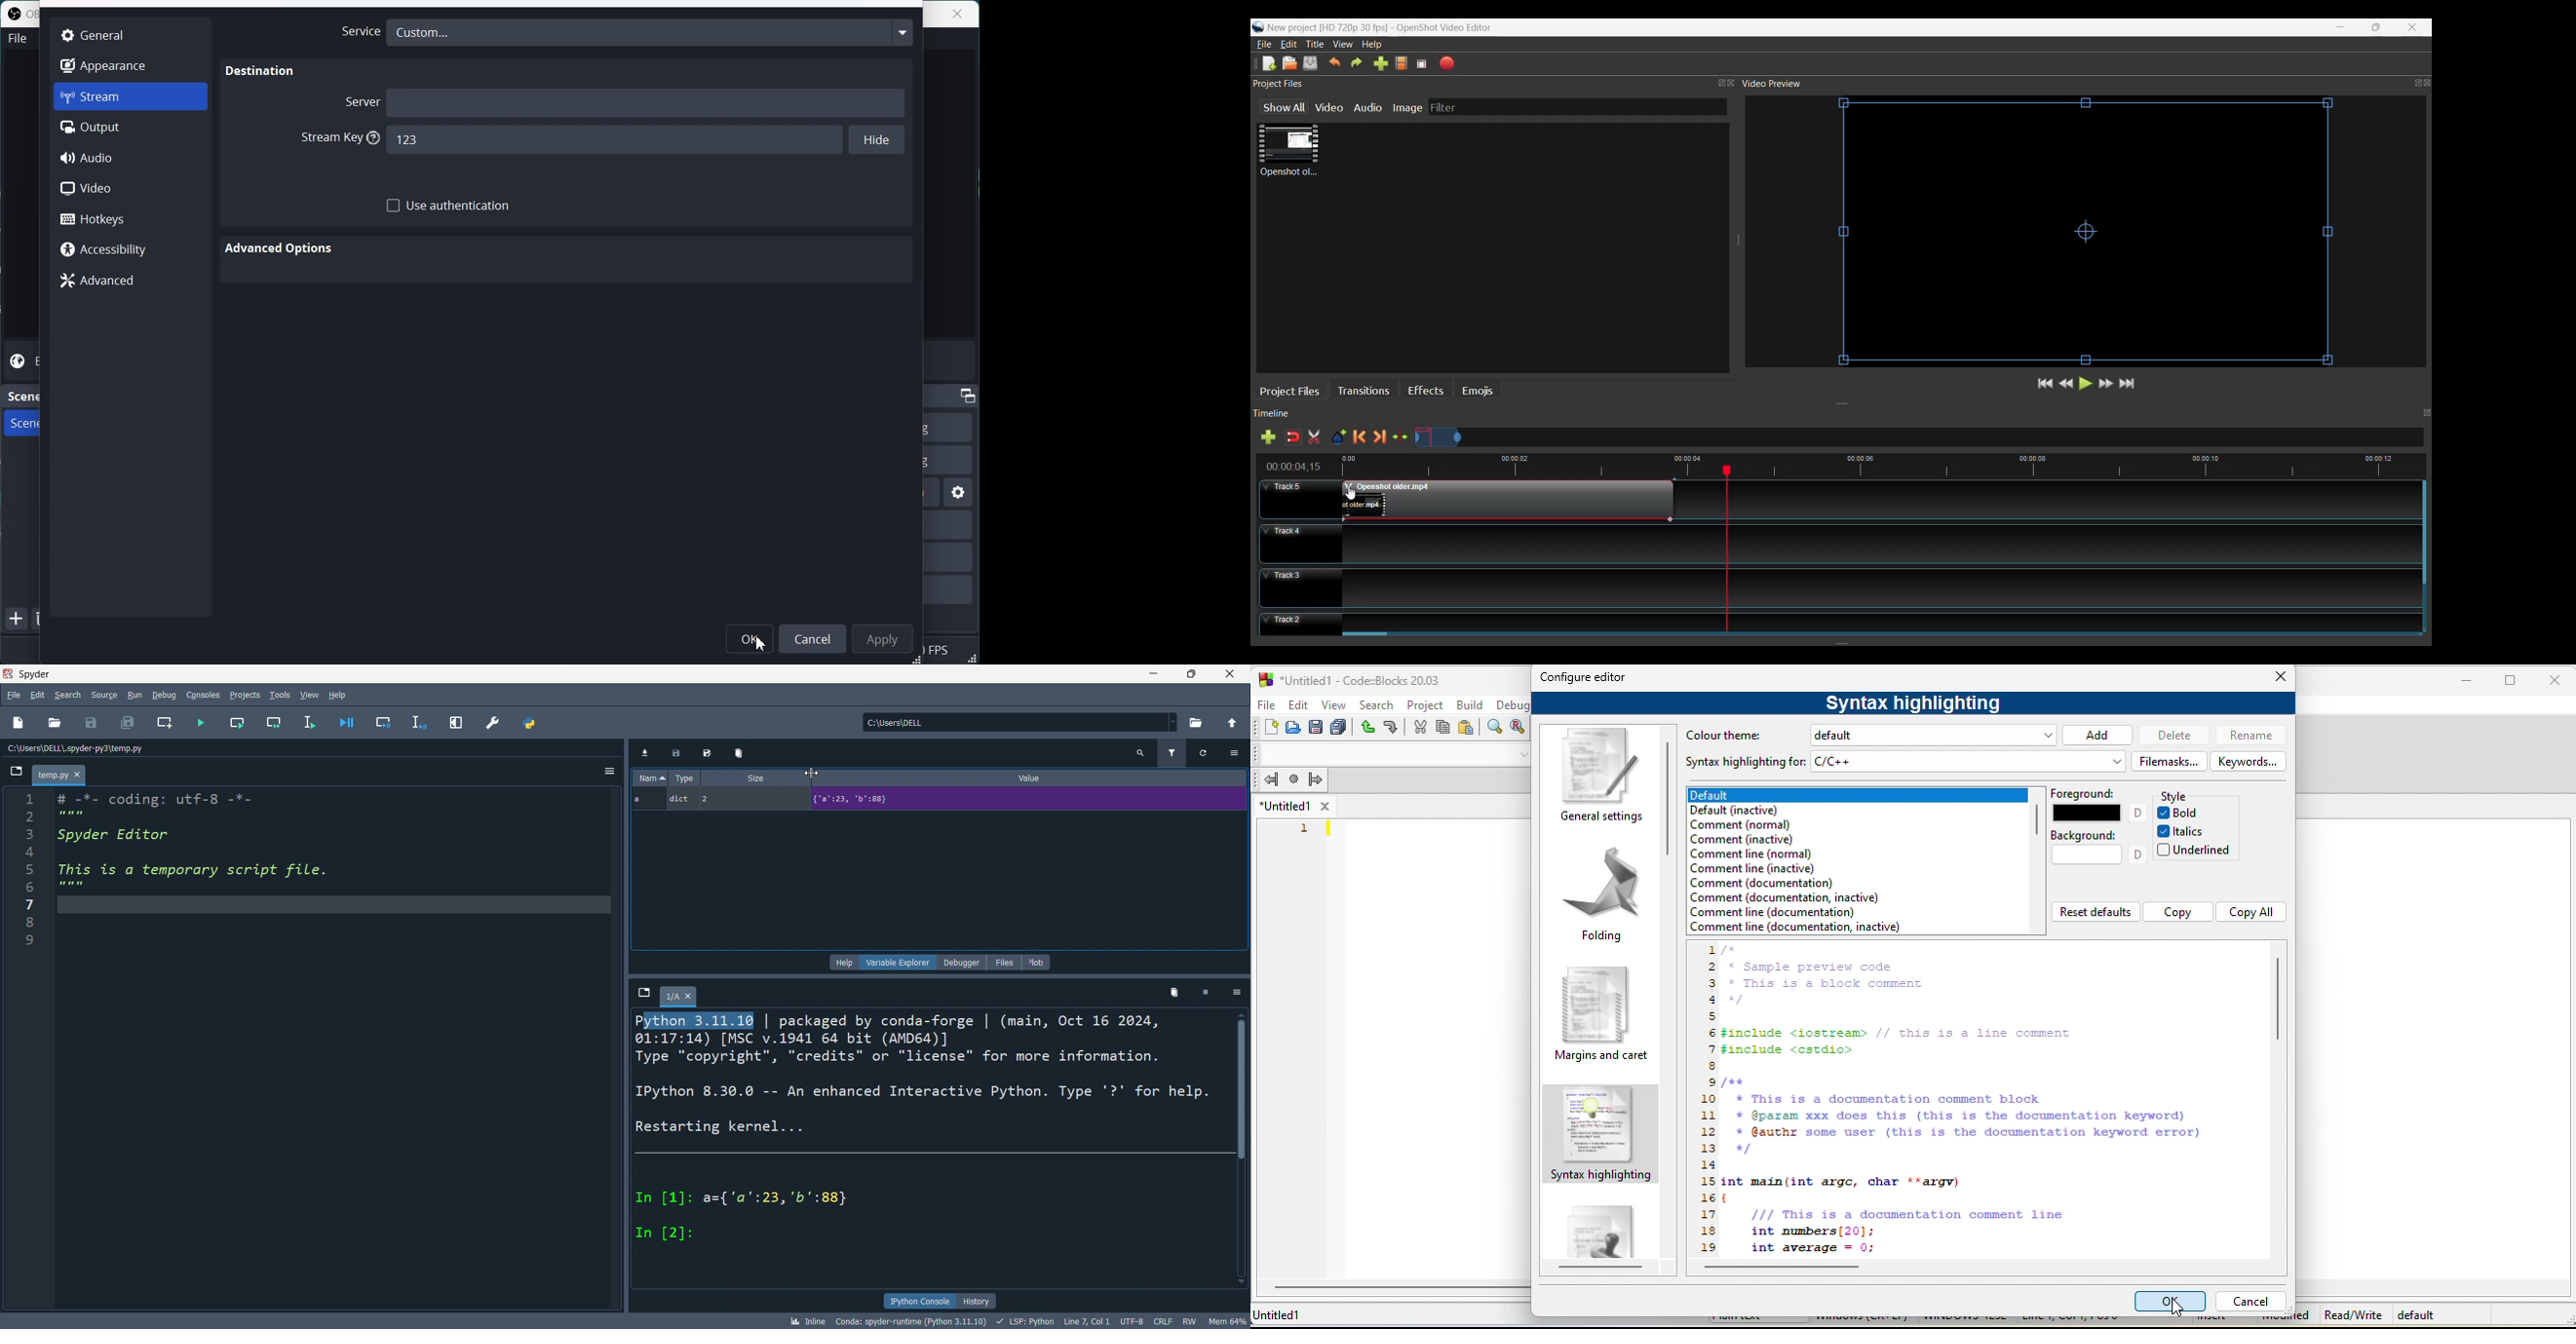  I want to click on colour theme, so click(1731, 736).